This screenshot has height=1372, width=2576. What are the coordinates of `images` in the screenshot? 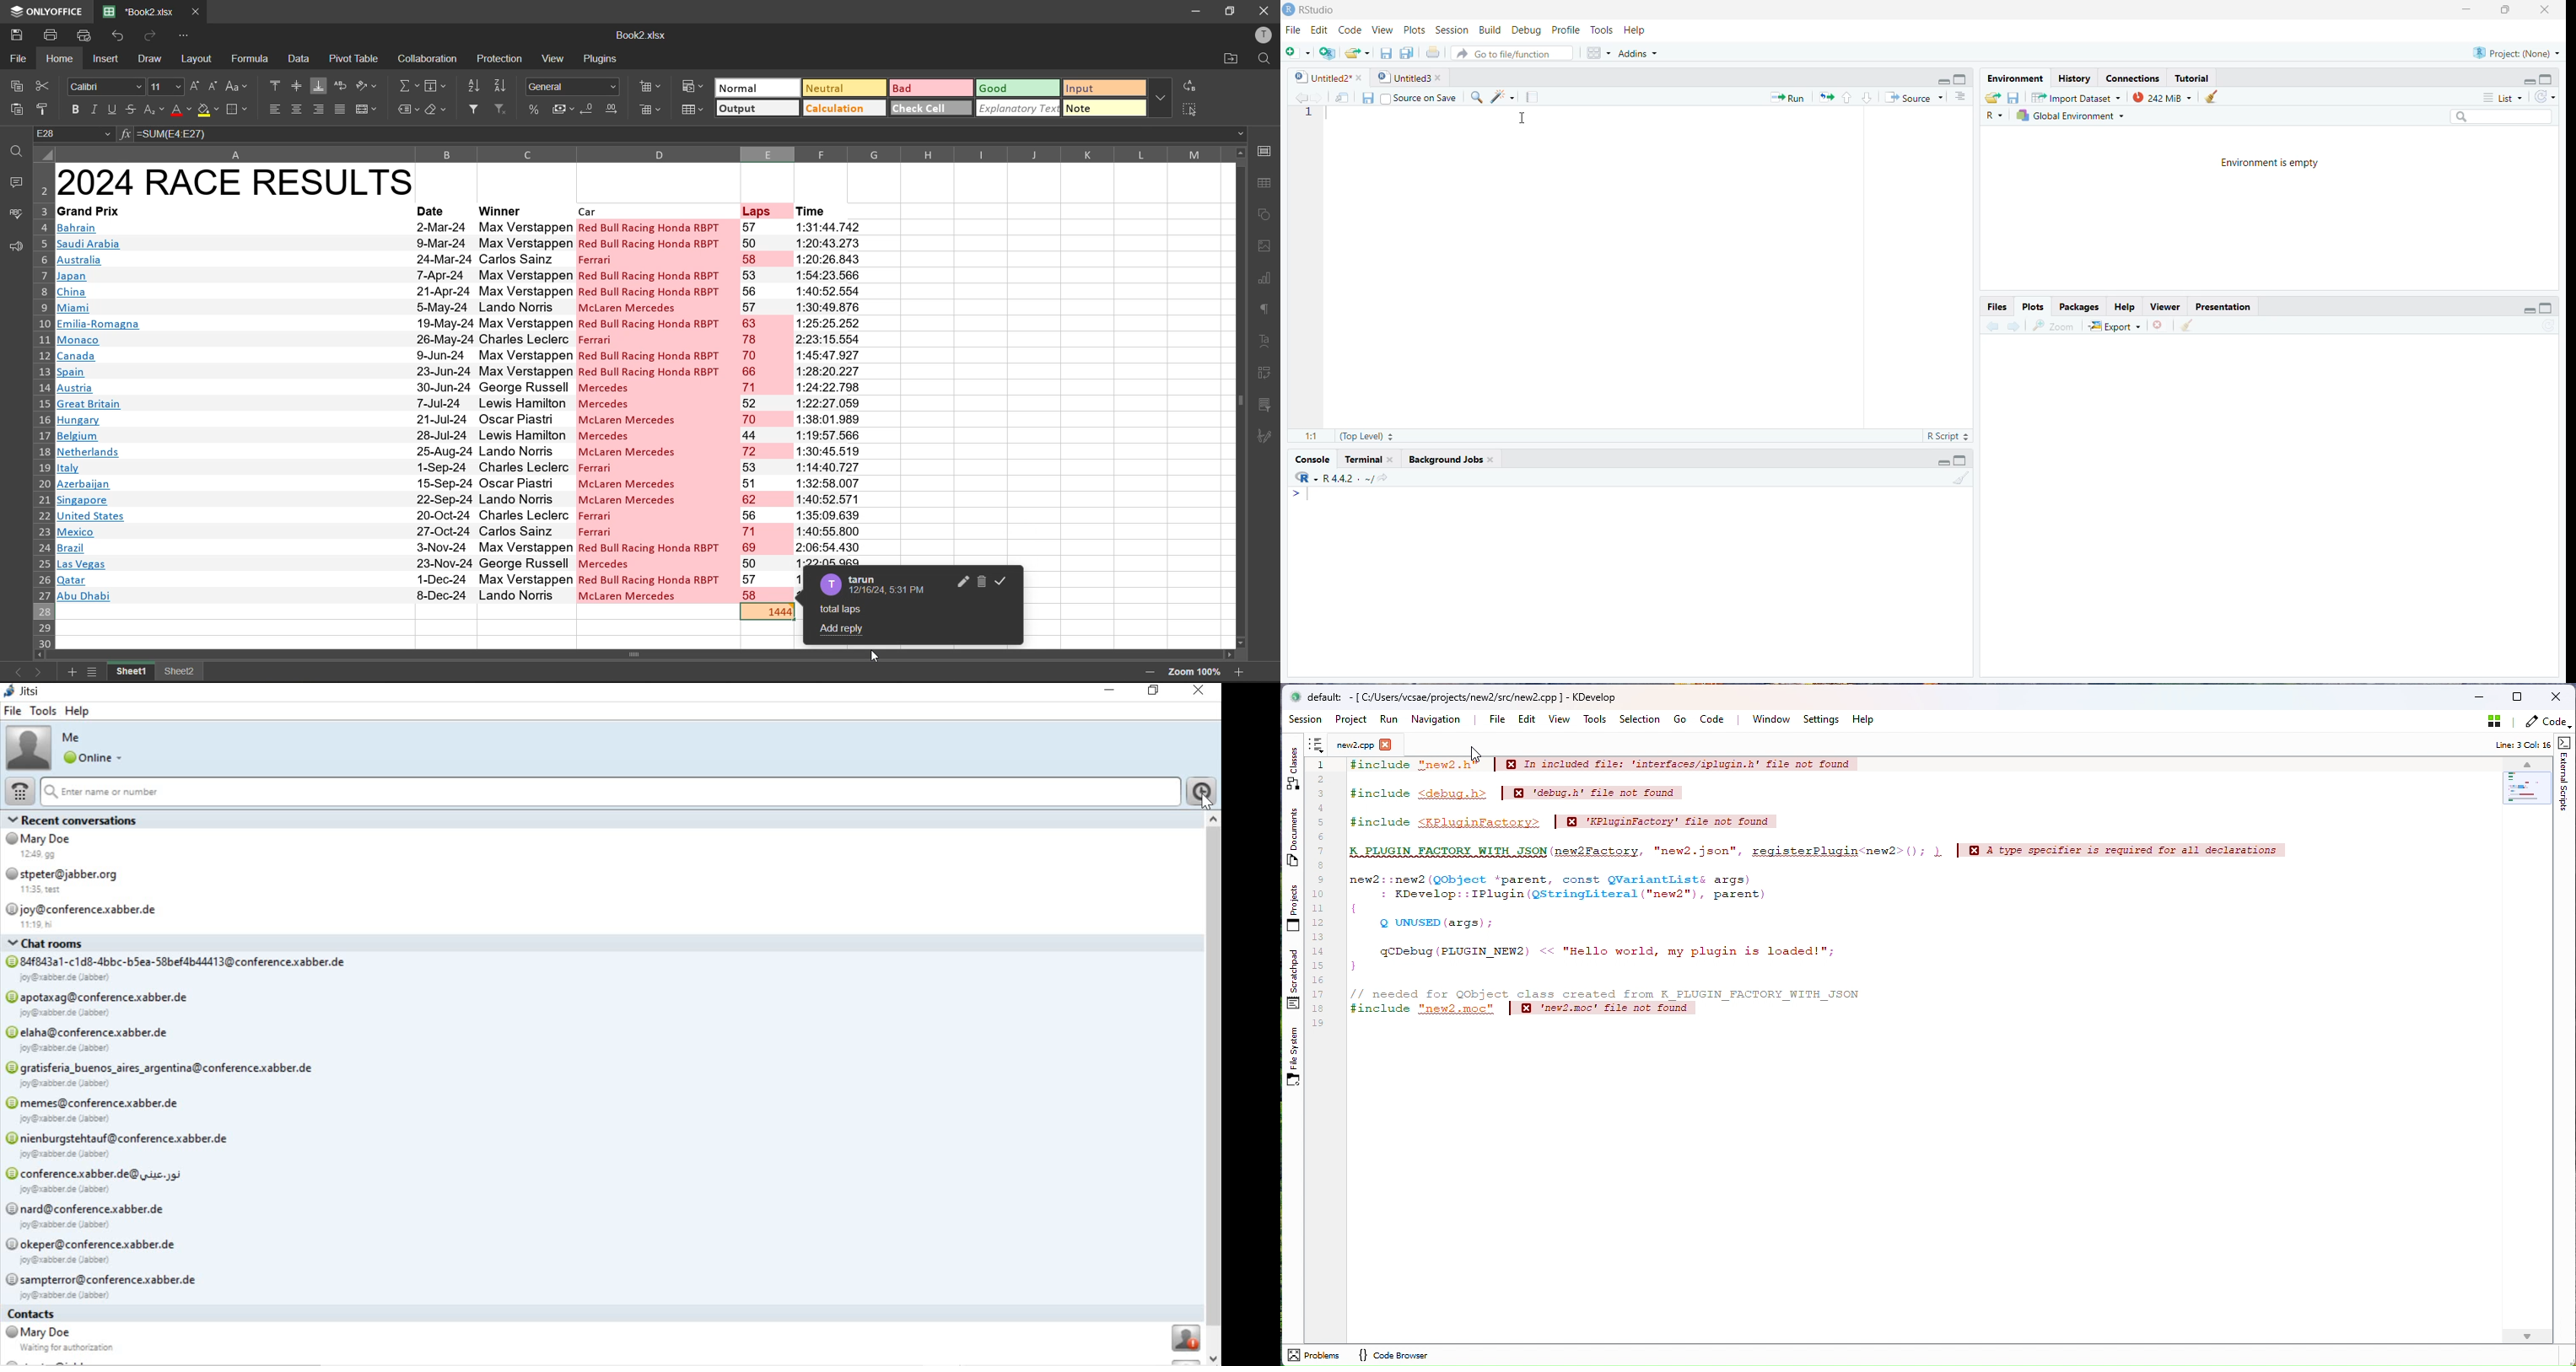 It's located at (1264, 246).